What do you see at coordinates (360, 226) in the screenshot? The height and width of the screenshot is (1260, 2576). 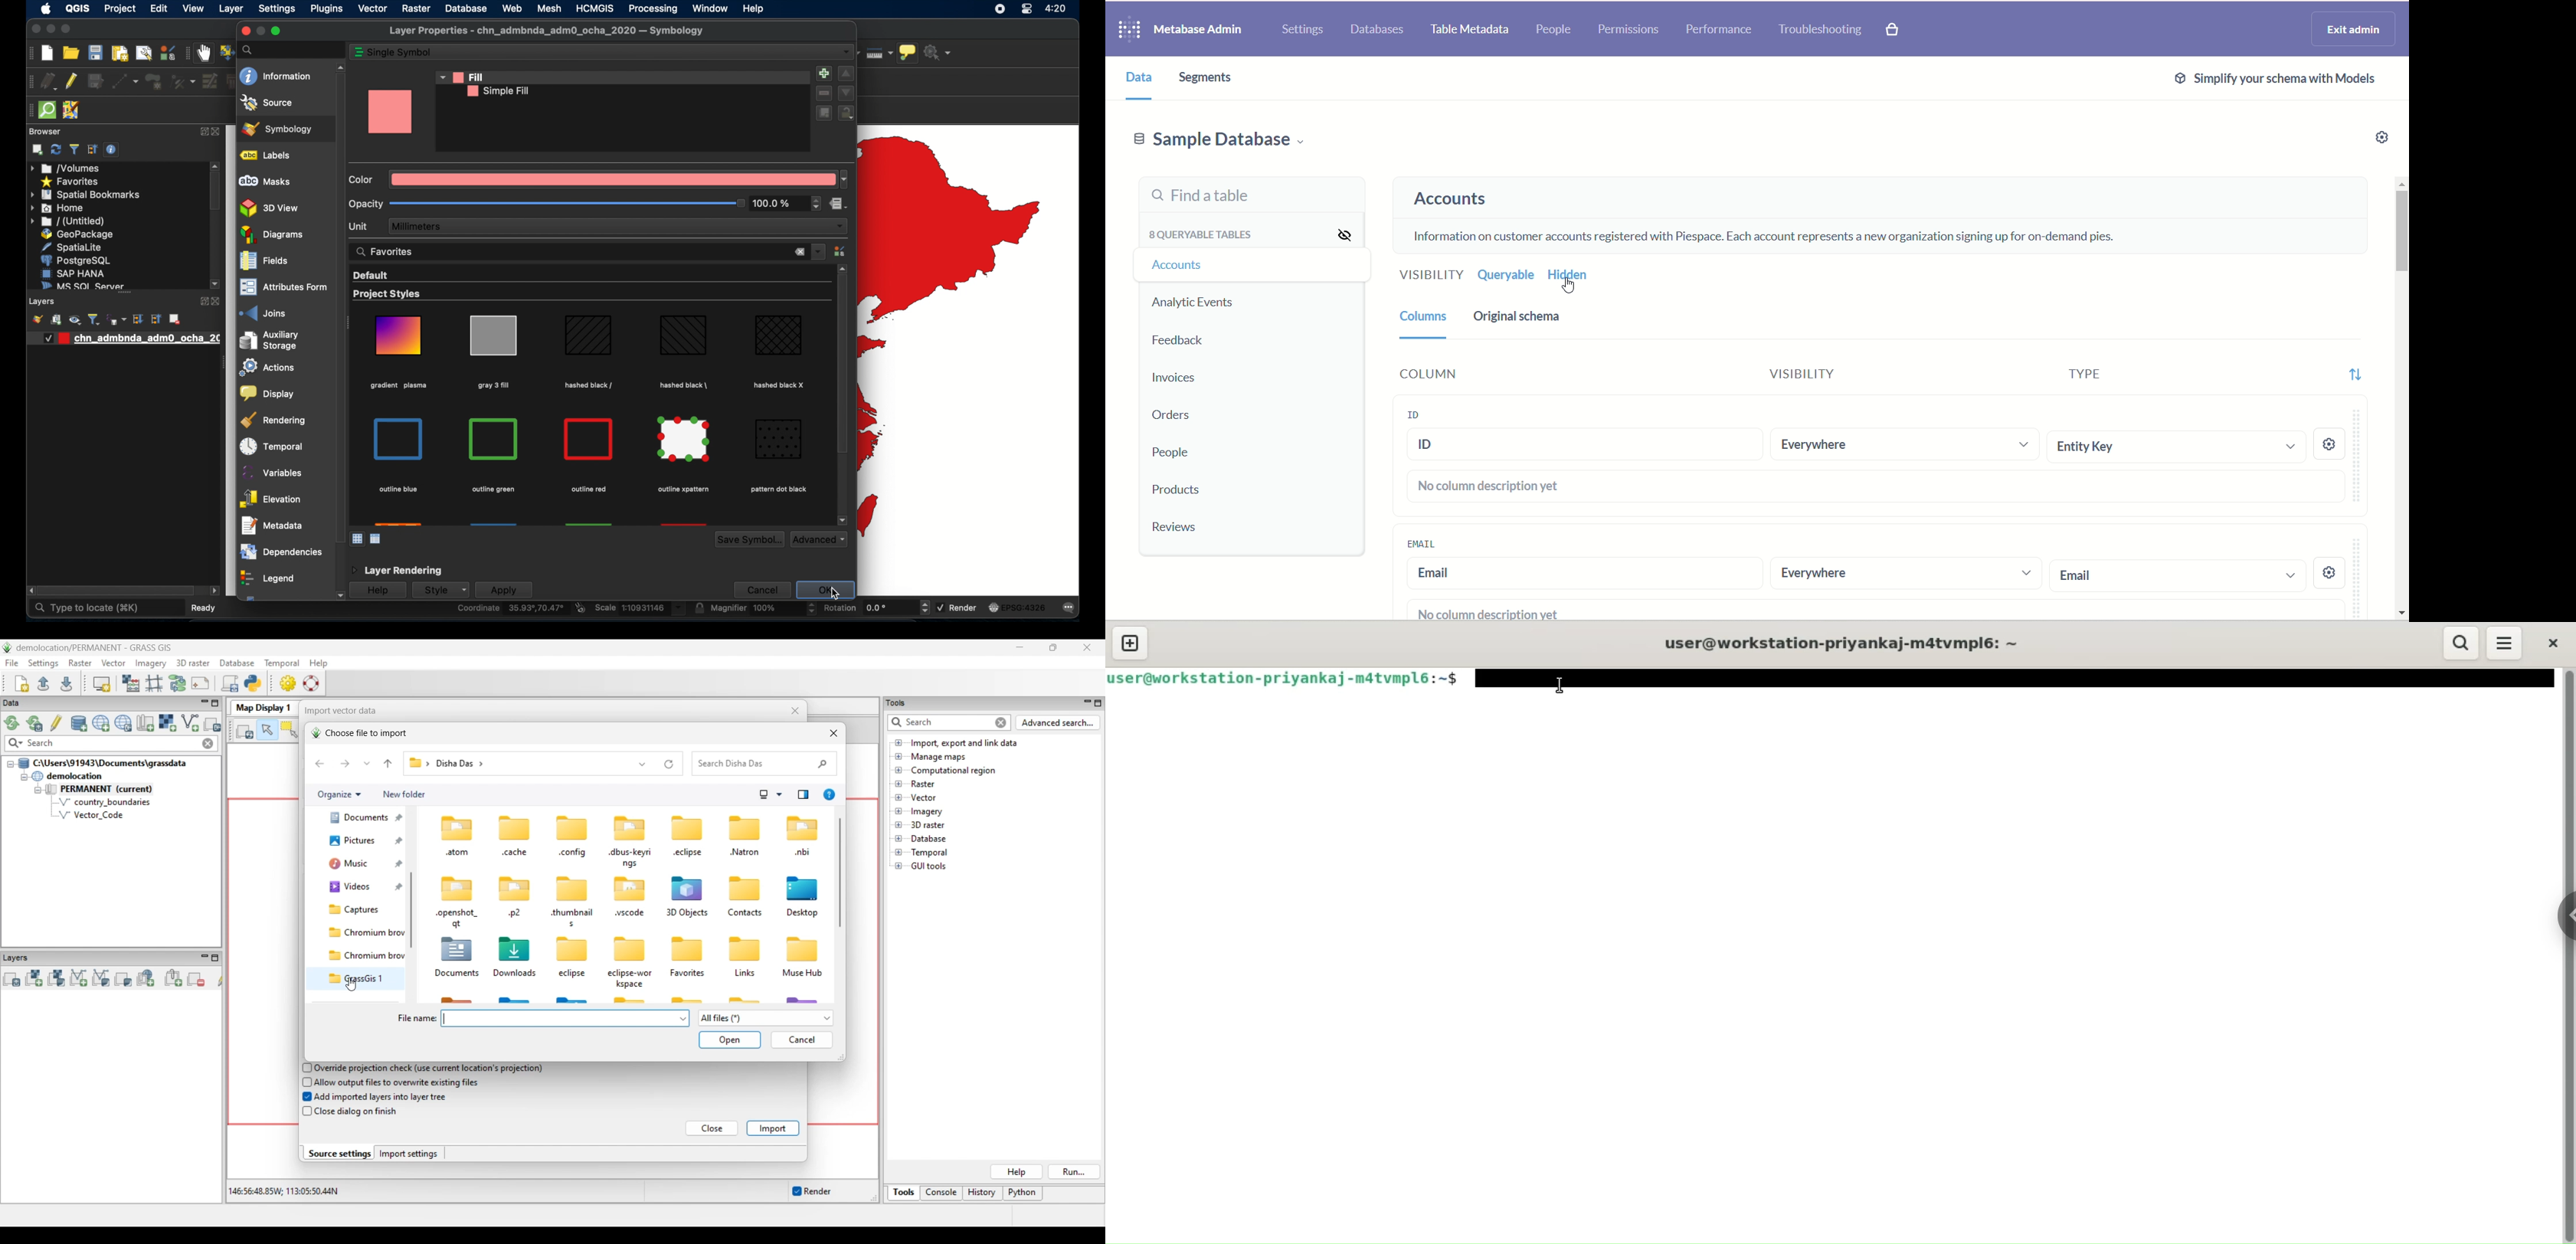 I see `unit` at bounding box center [360, 226].